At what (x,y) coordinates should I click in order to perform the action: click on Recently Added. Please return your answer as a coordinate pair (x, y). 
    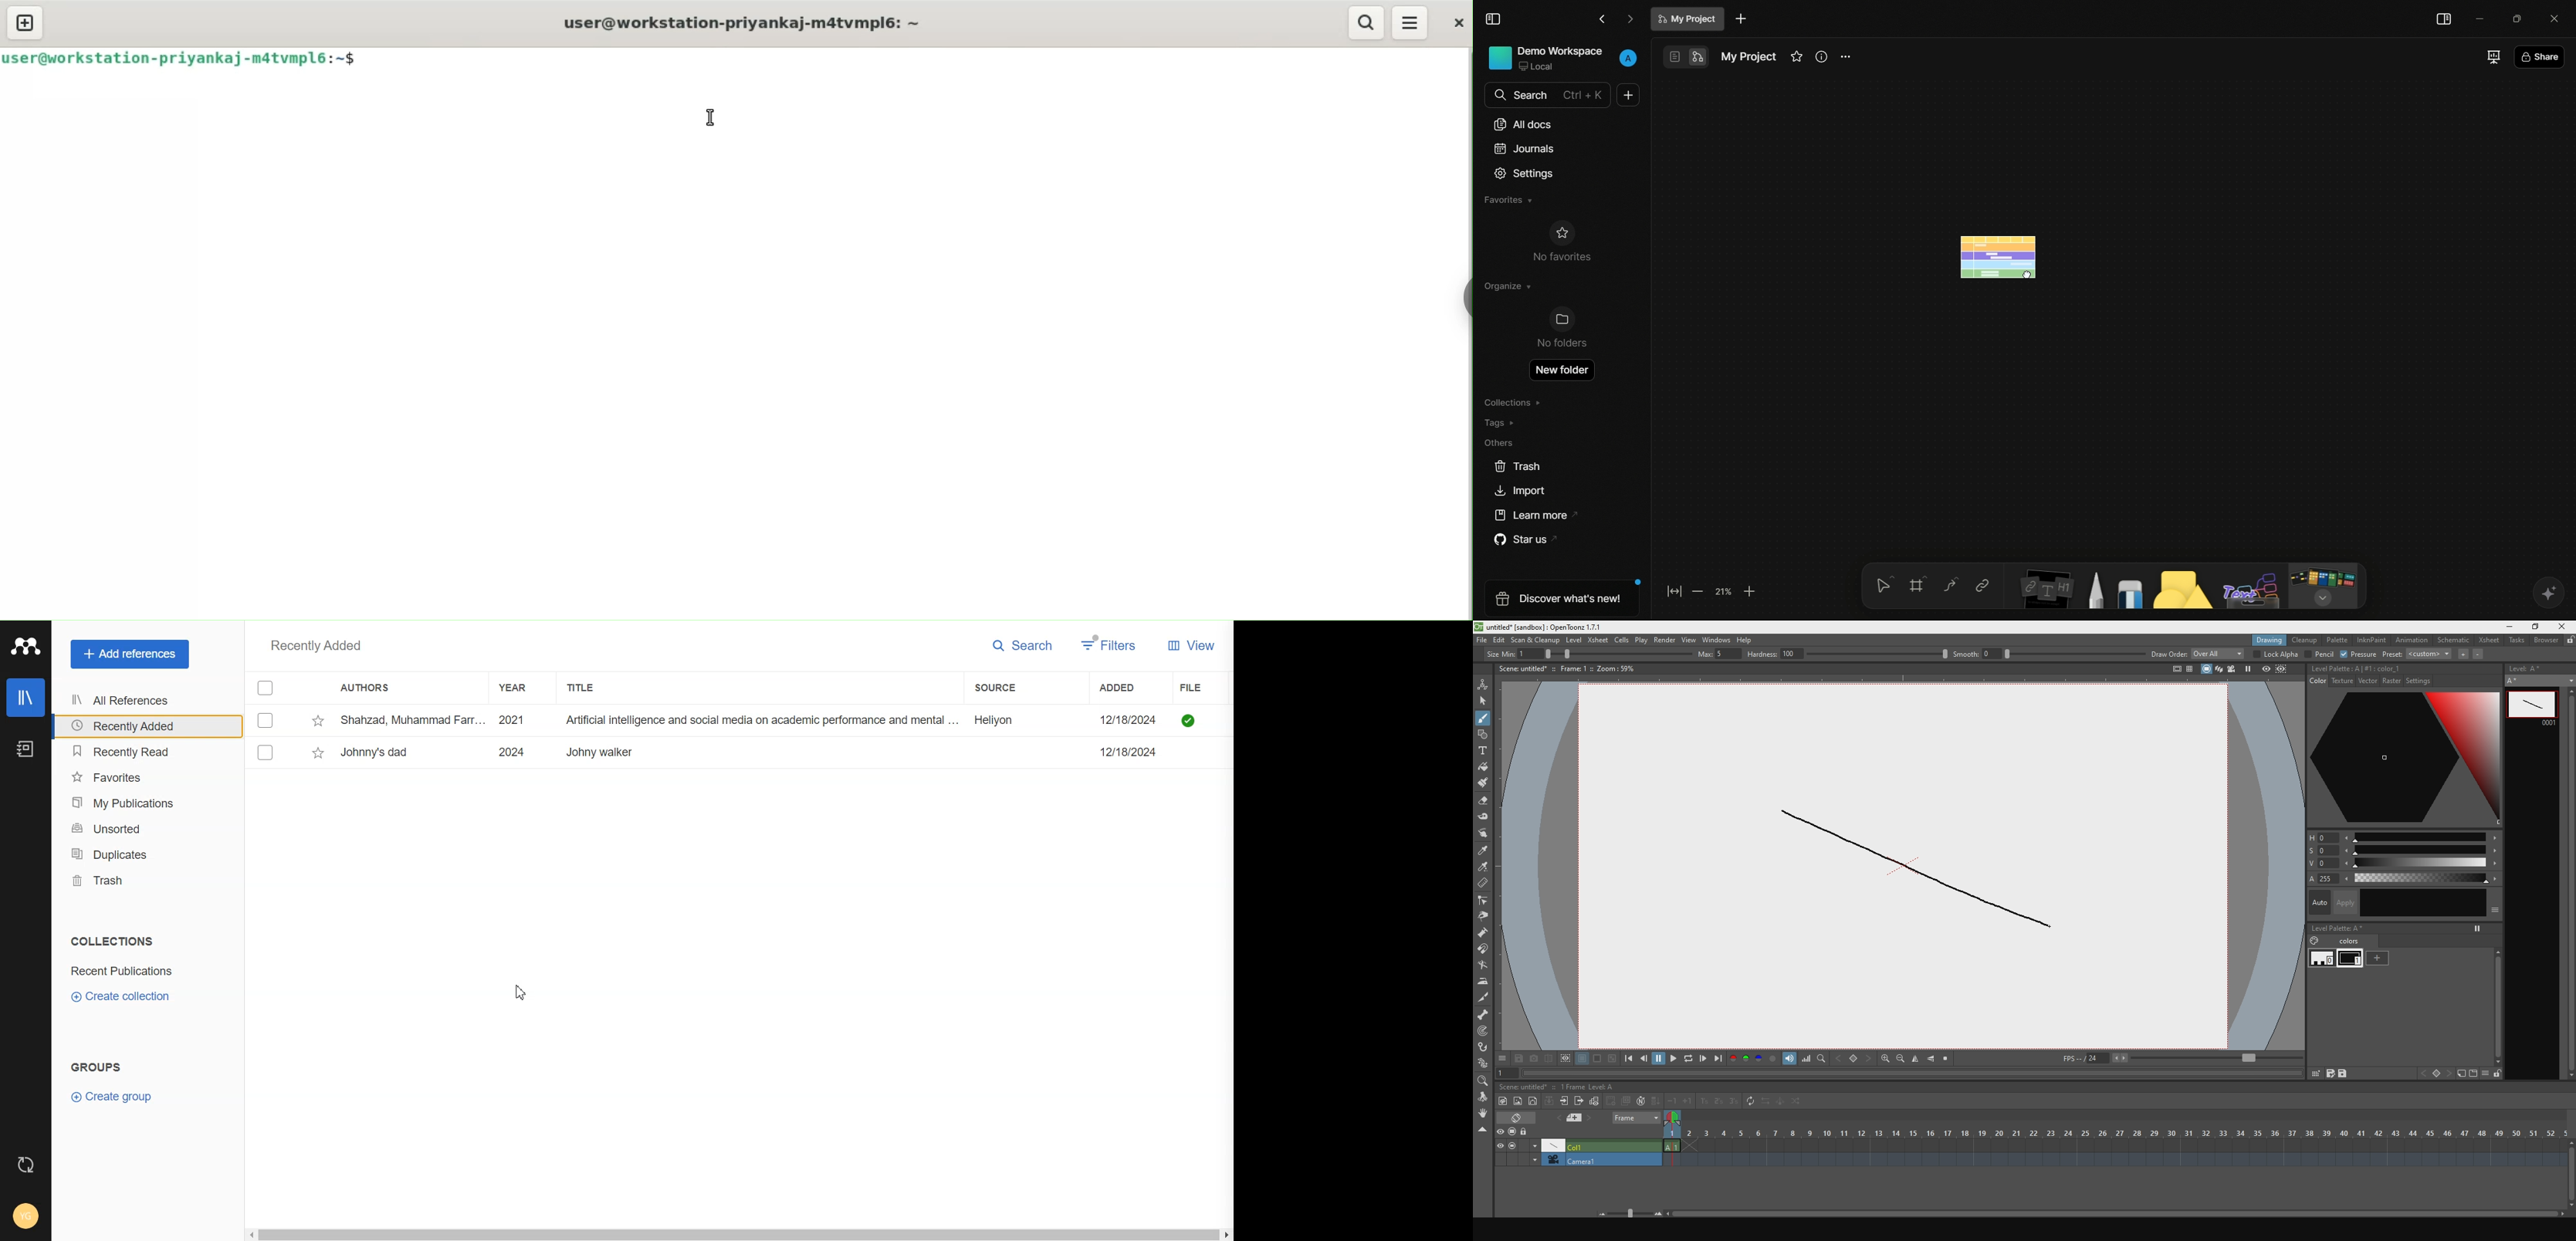
    Looking at the image, I should click on (143, 726).